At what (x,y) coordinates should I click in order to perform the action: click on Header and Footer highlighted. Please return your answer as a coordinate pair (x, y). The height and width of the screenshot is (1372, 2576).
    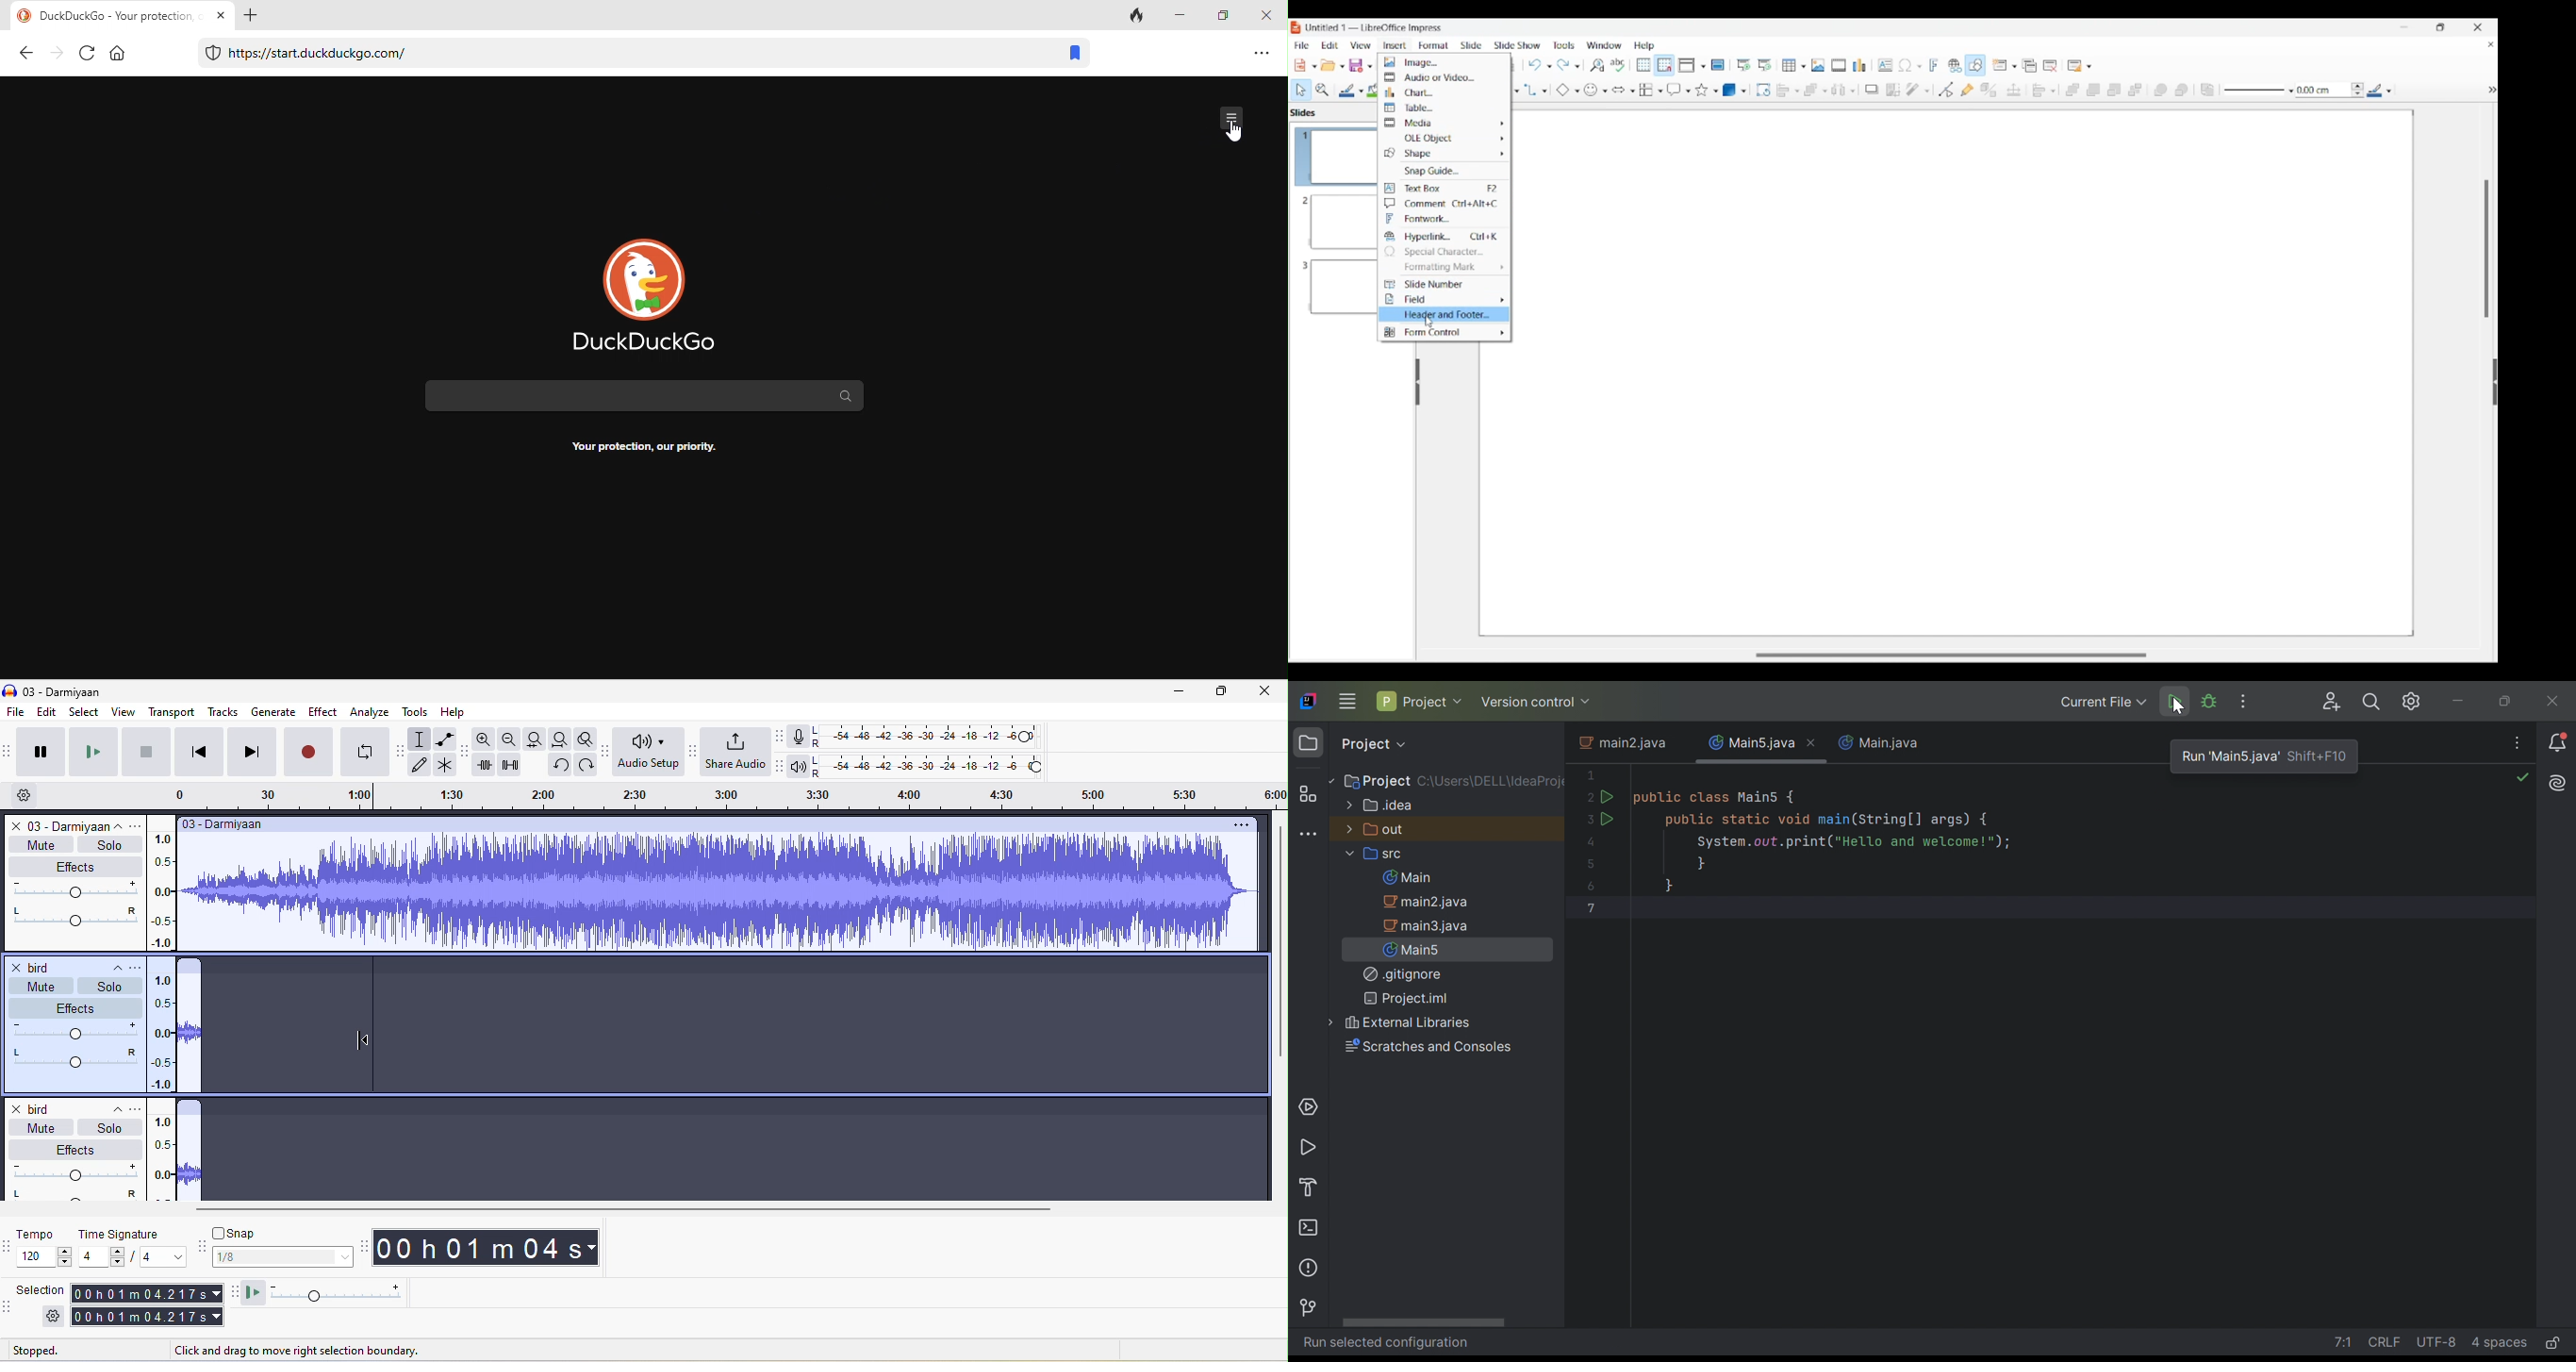
    Looking at the image, I should click on (1444, 314).